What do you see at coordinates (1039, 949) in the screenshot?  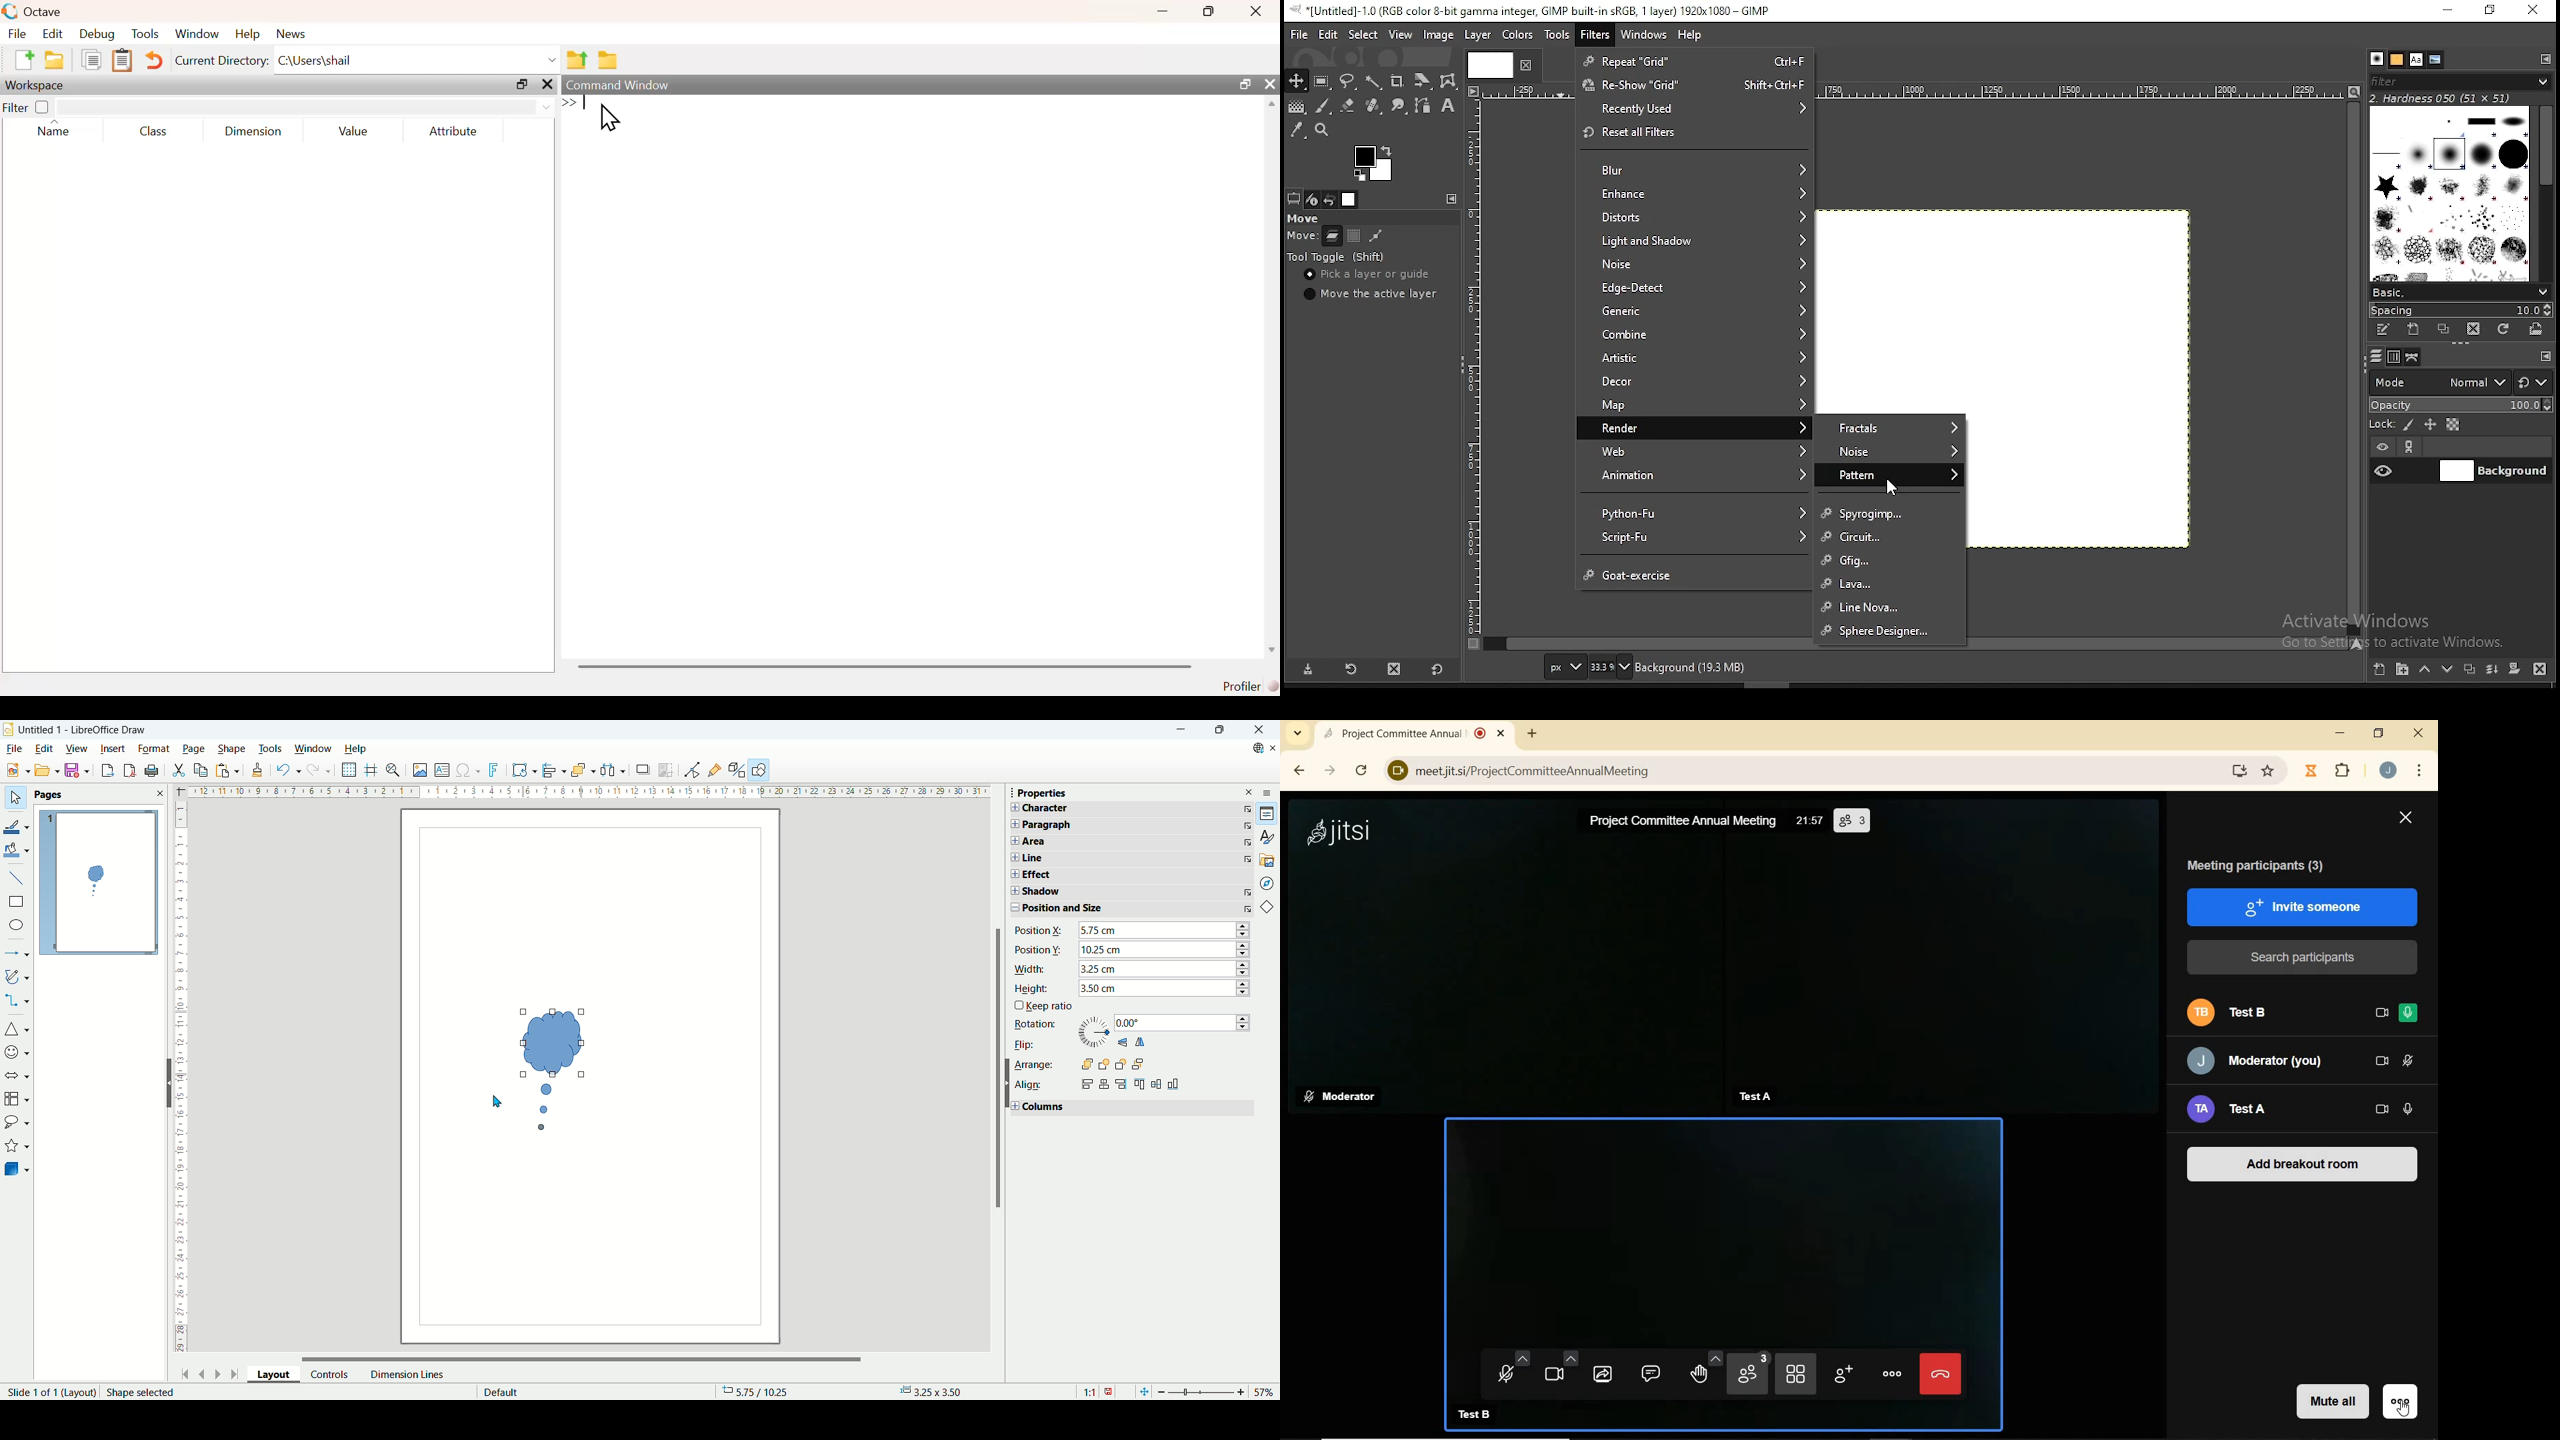 I see `Position Y` at bounding box center [1039, 949].